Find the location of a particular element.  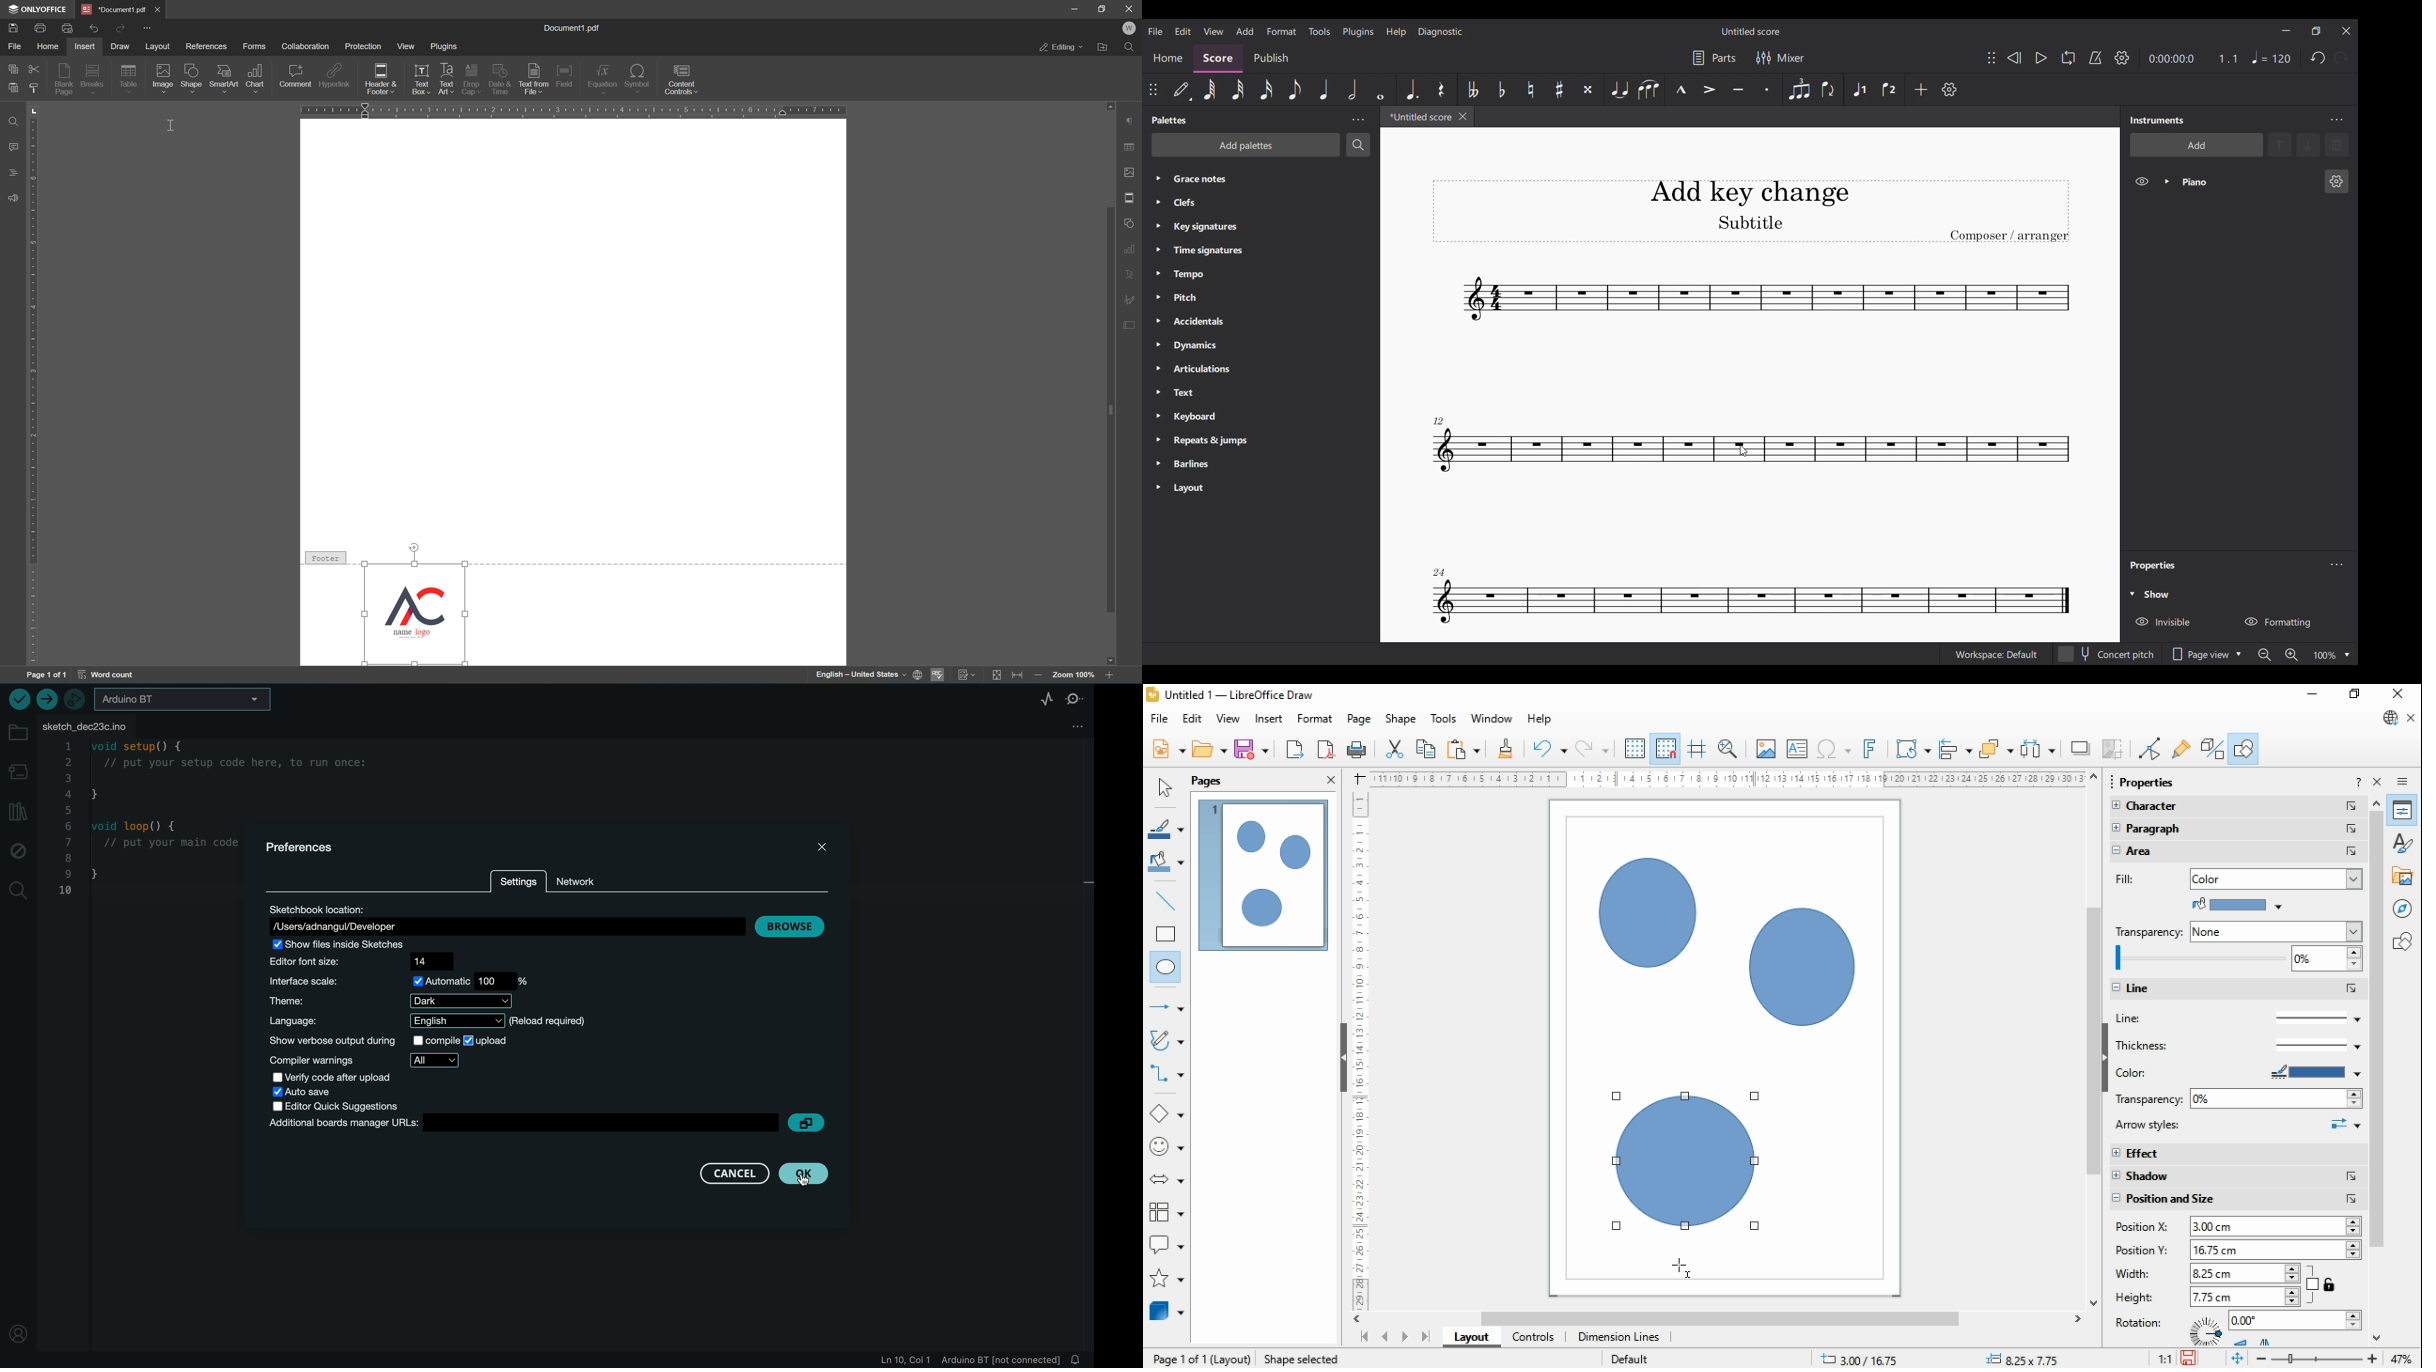

3D Objects is located at coordinates (1165, 1311).